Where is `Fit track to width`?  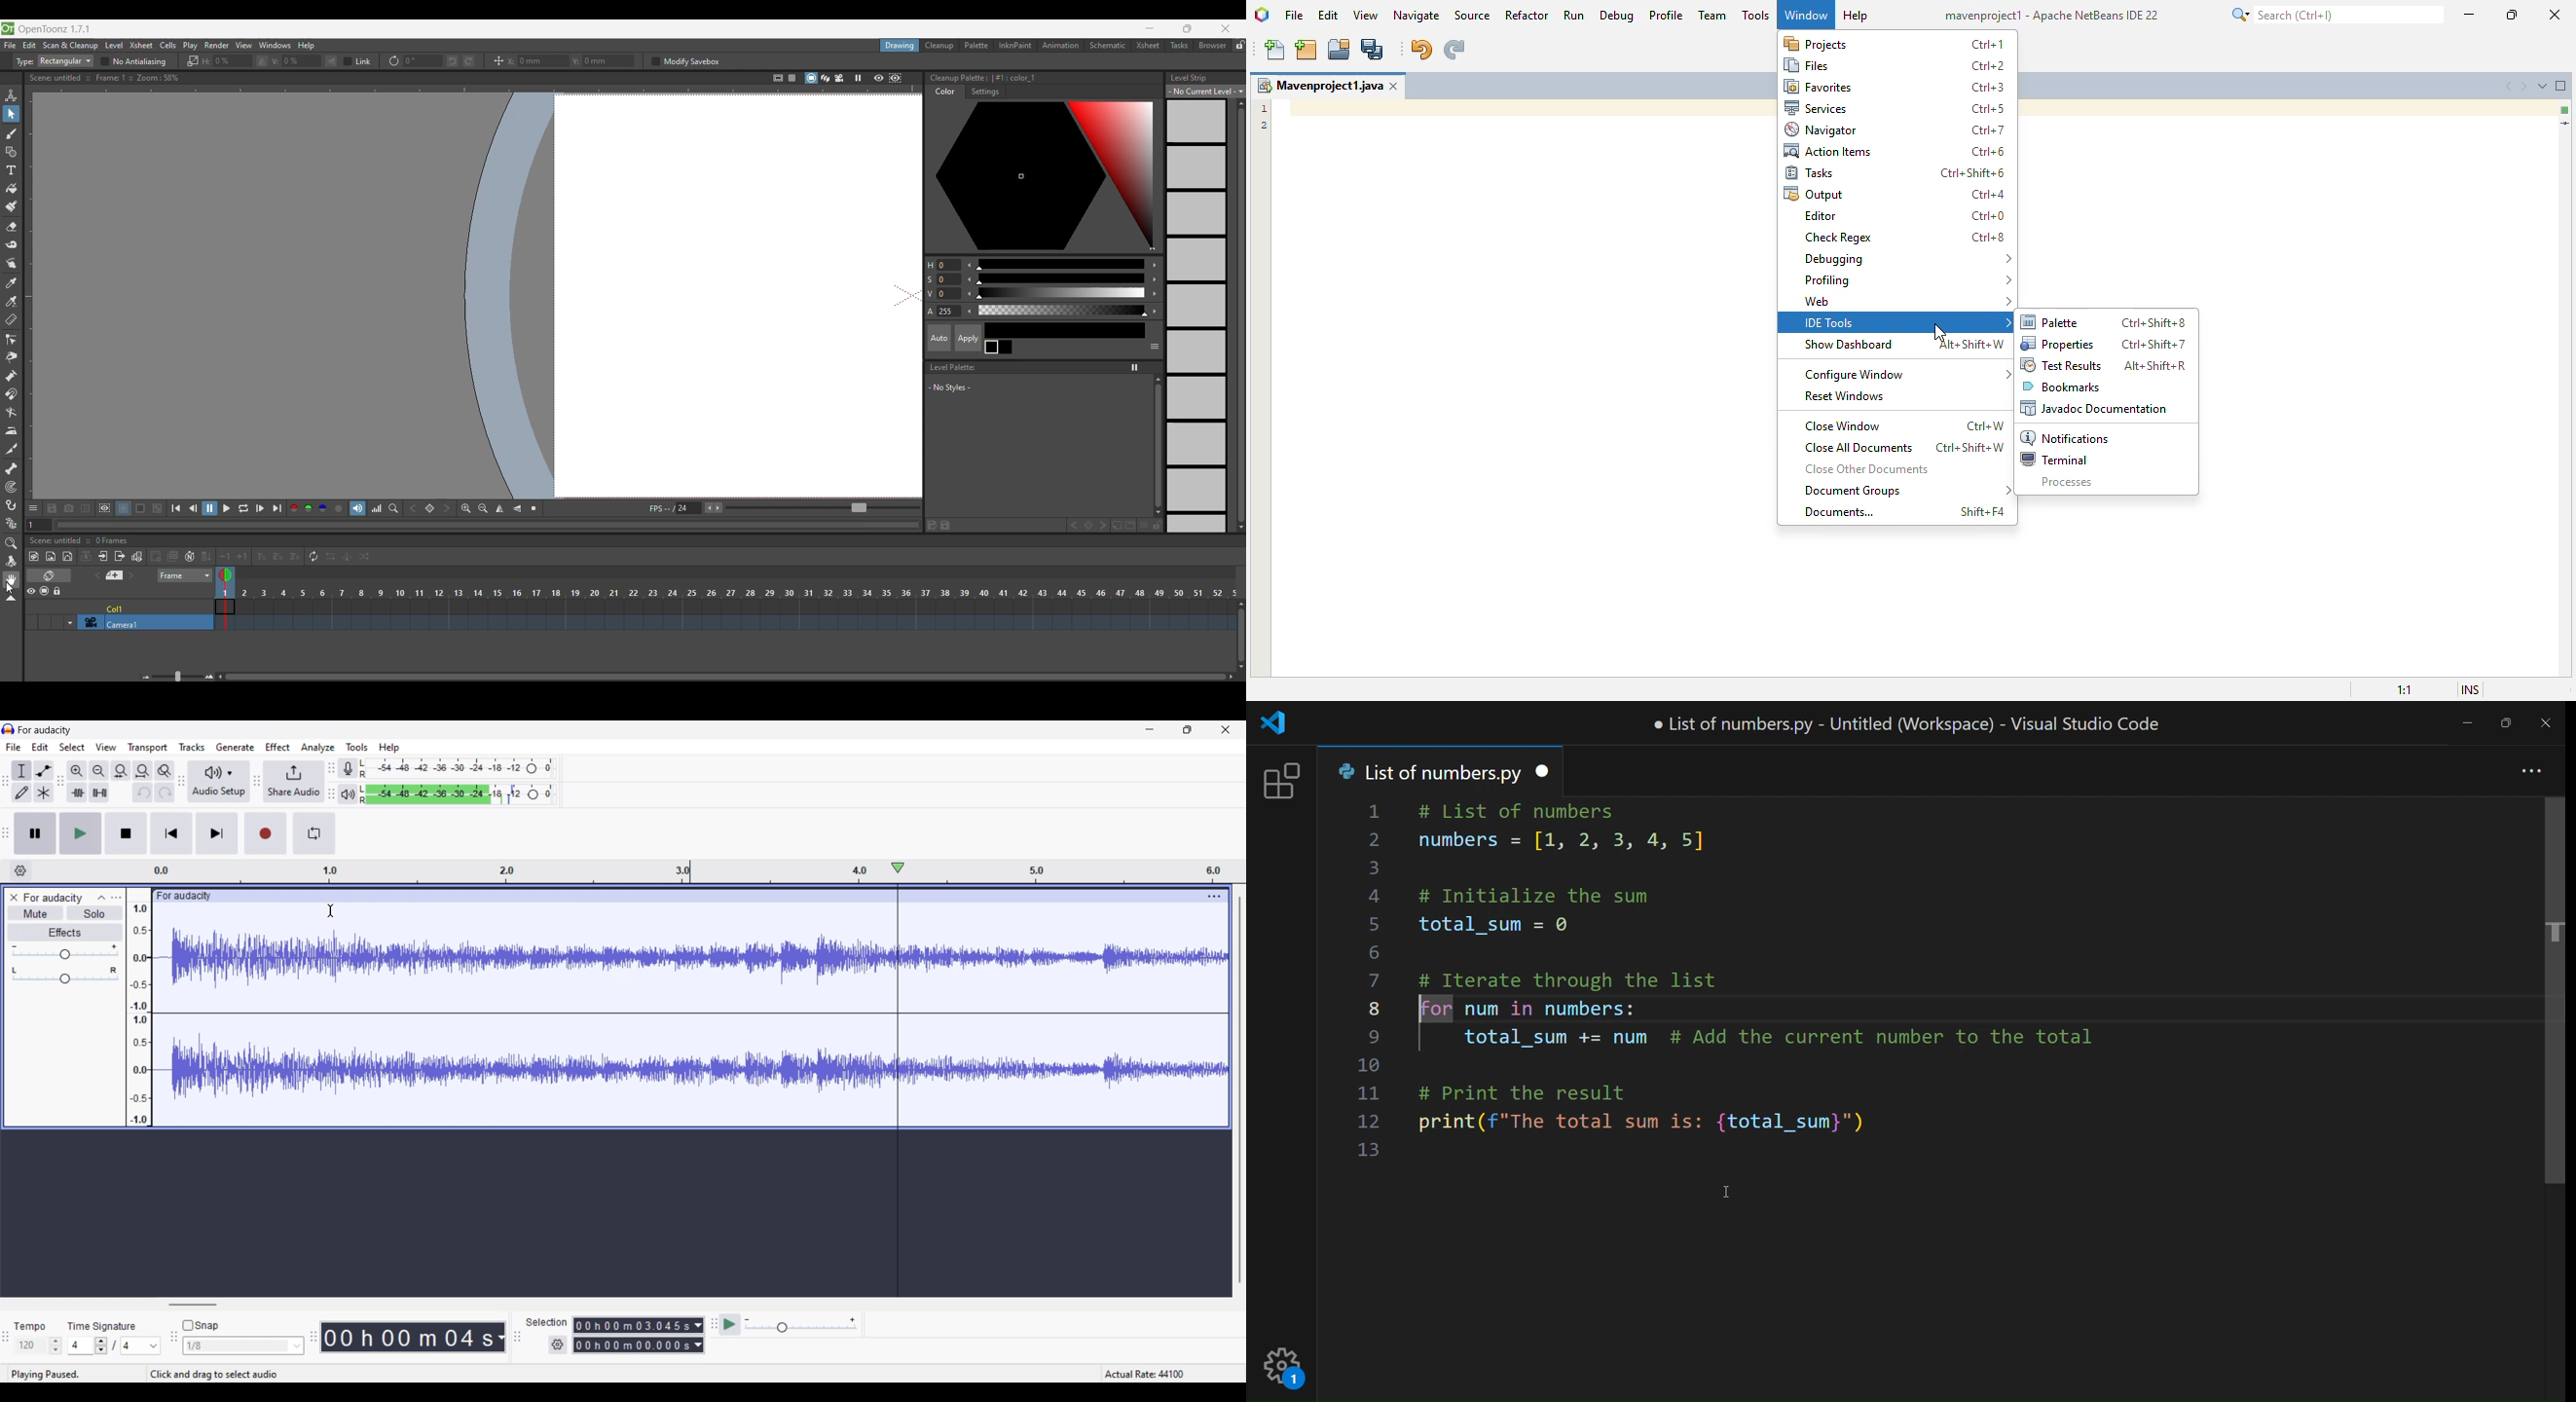 Fit track to width is located at coordinates (143, 771).